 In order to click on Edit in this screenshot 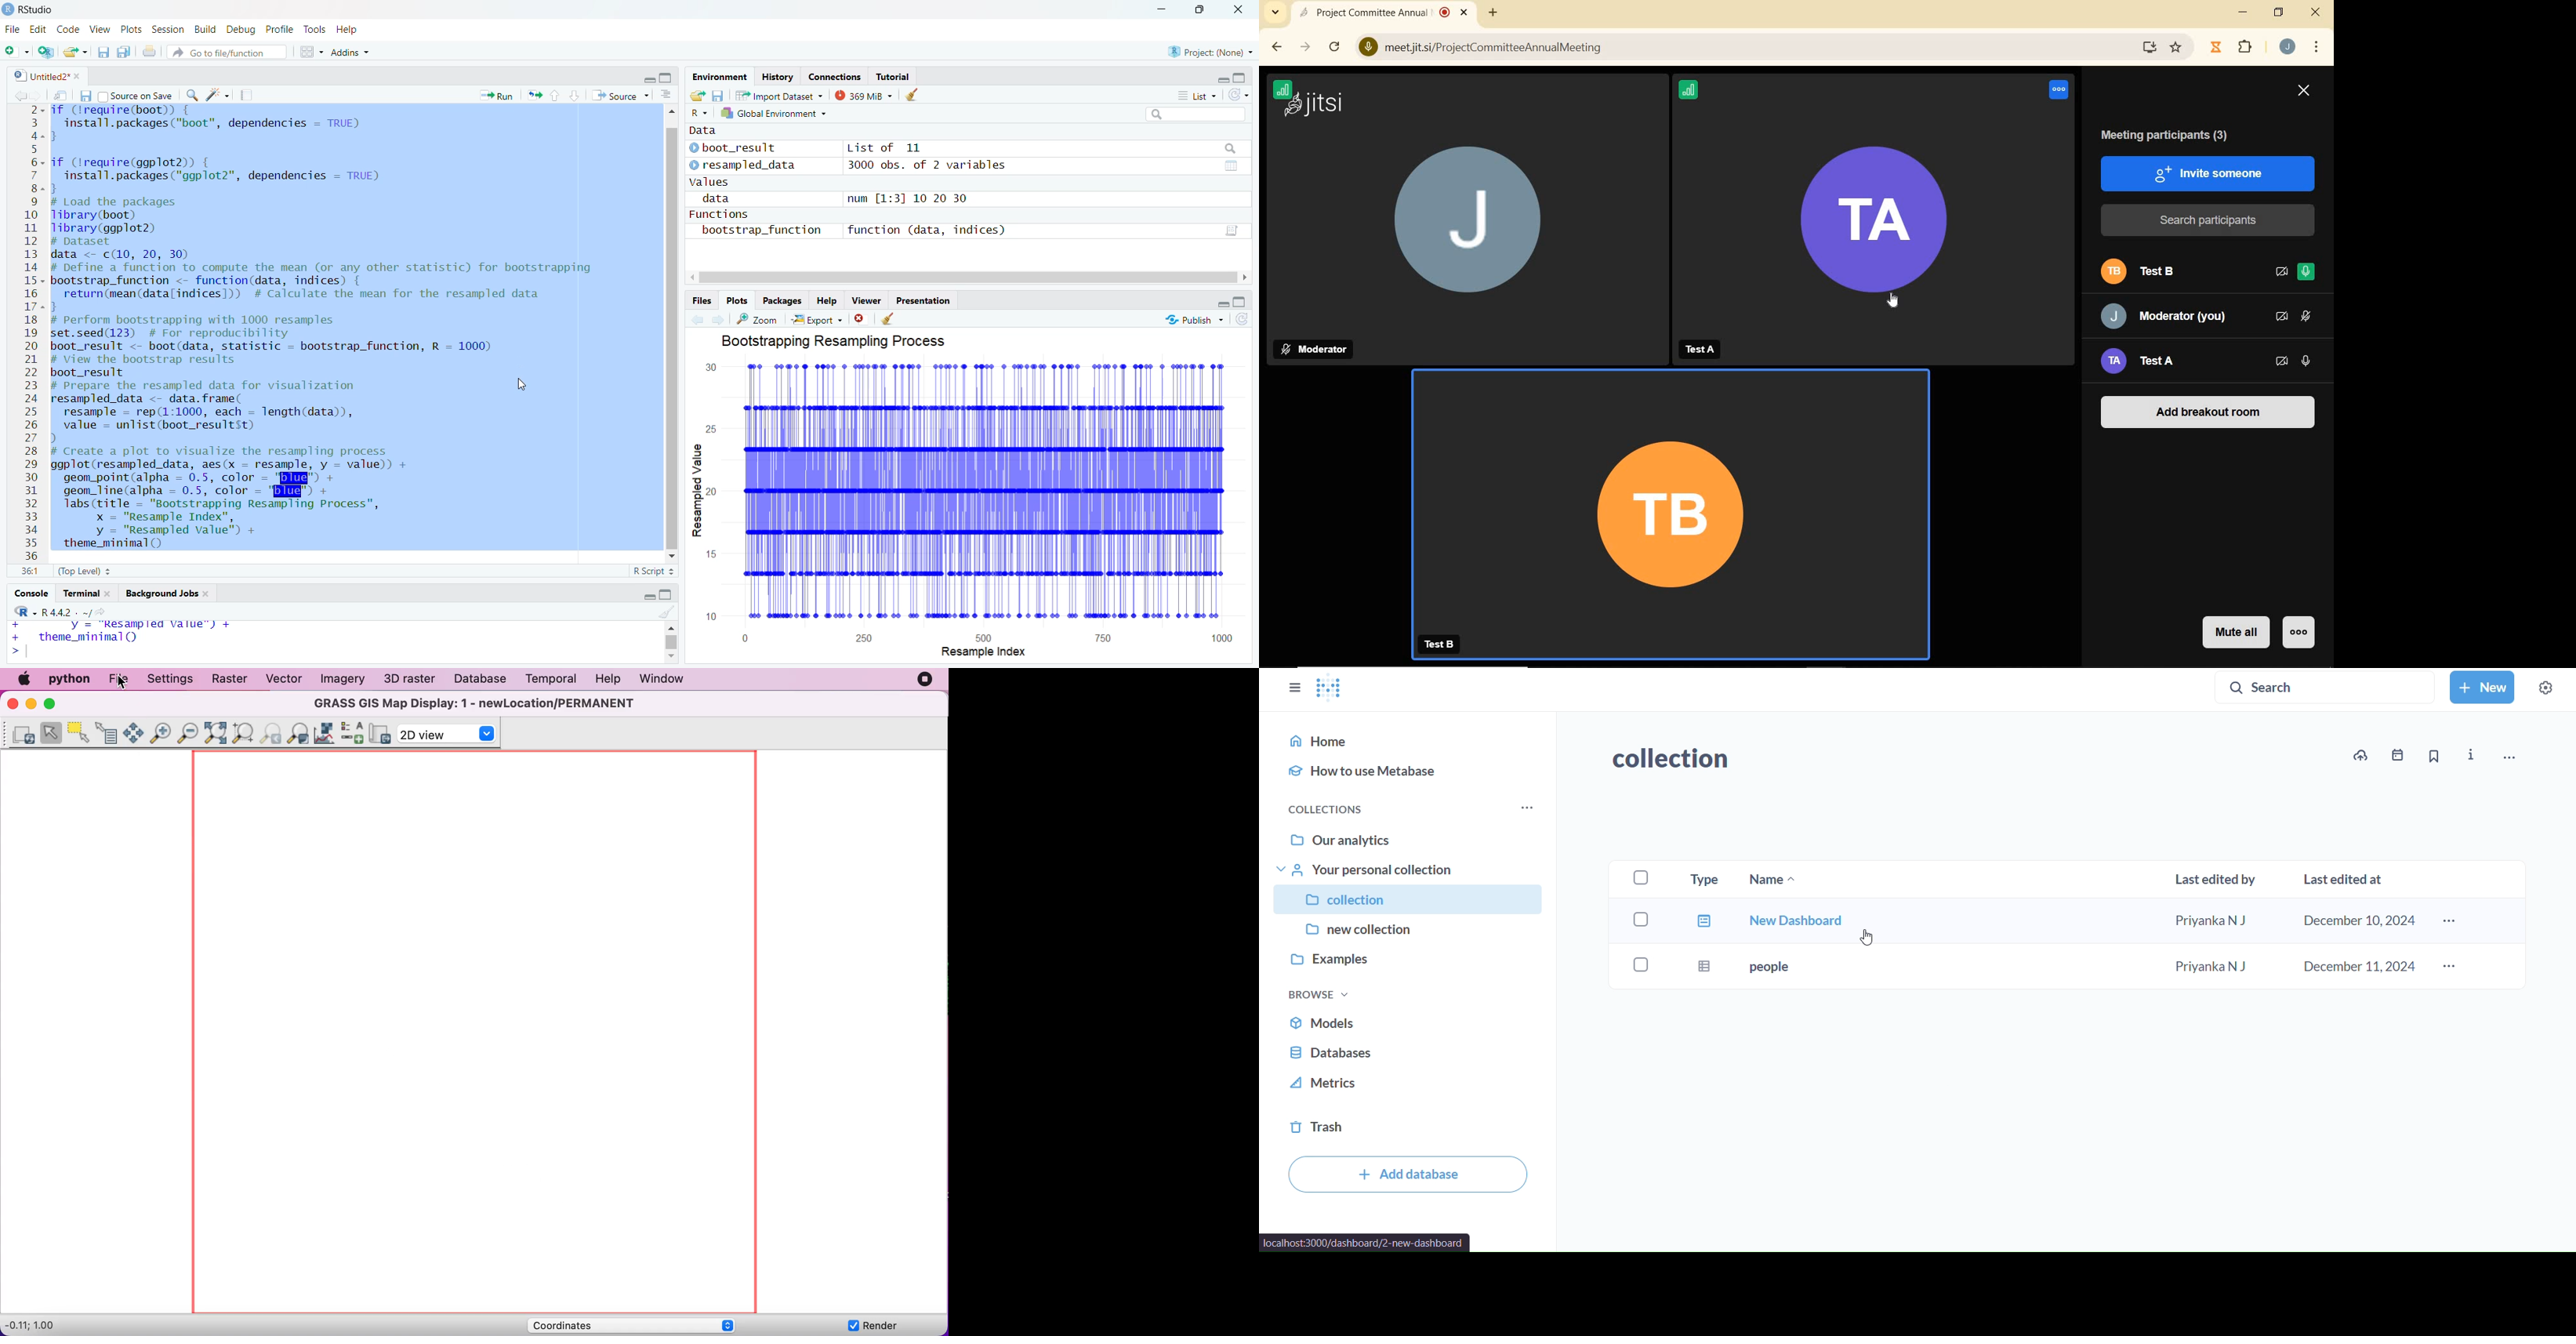, I will do `click(37, 30)`.